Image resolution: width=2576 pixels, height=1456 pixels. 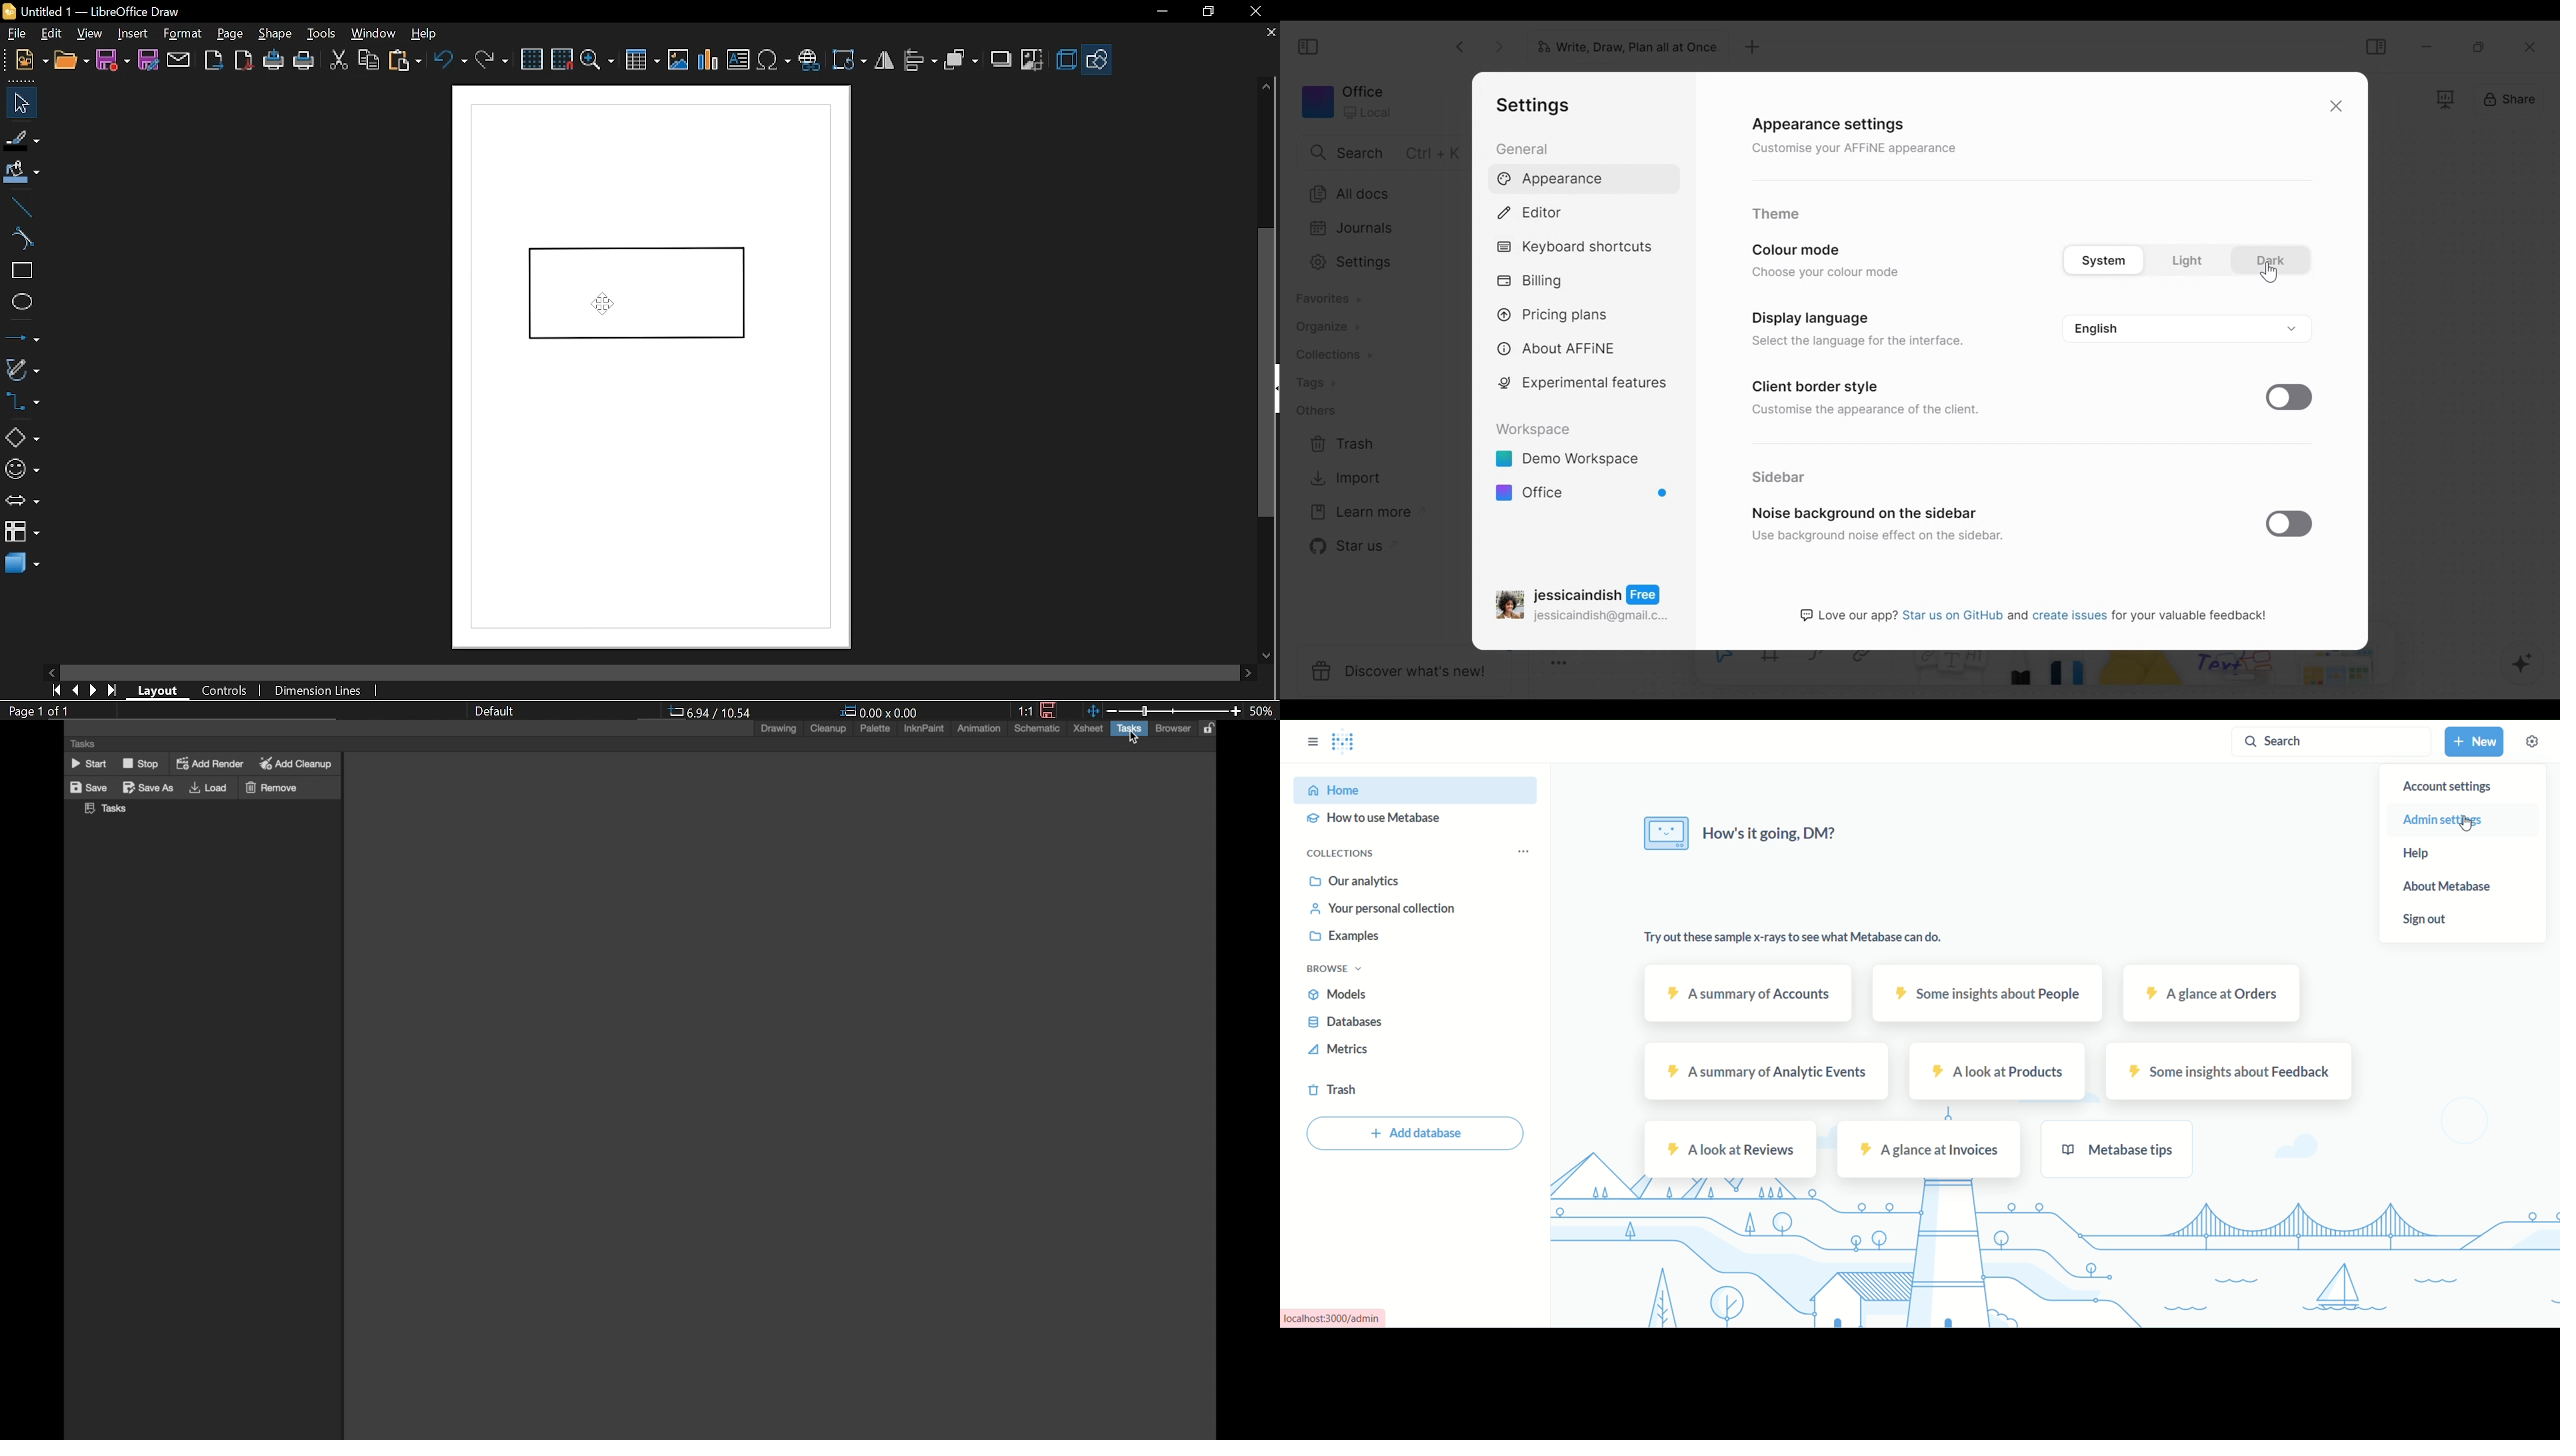 What do you see at coordinates (1001, 60) in the screenshot?
I see `shadow` at bounding box center [1001, 60].